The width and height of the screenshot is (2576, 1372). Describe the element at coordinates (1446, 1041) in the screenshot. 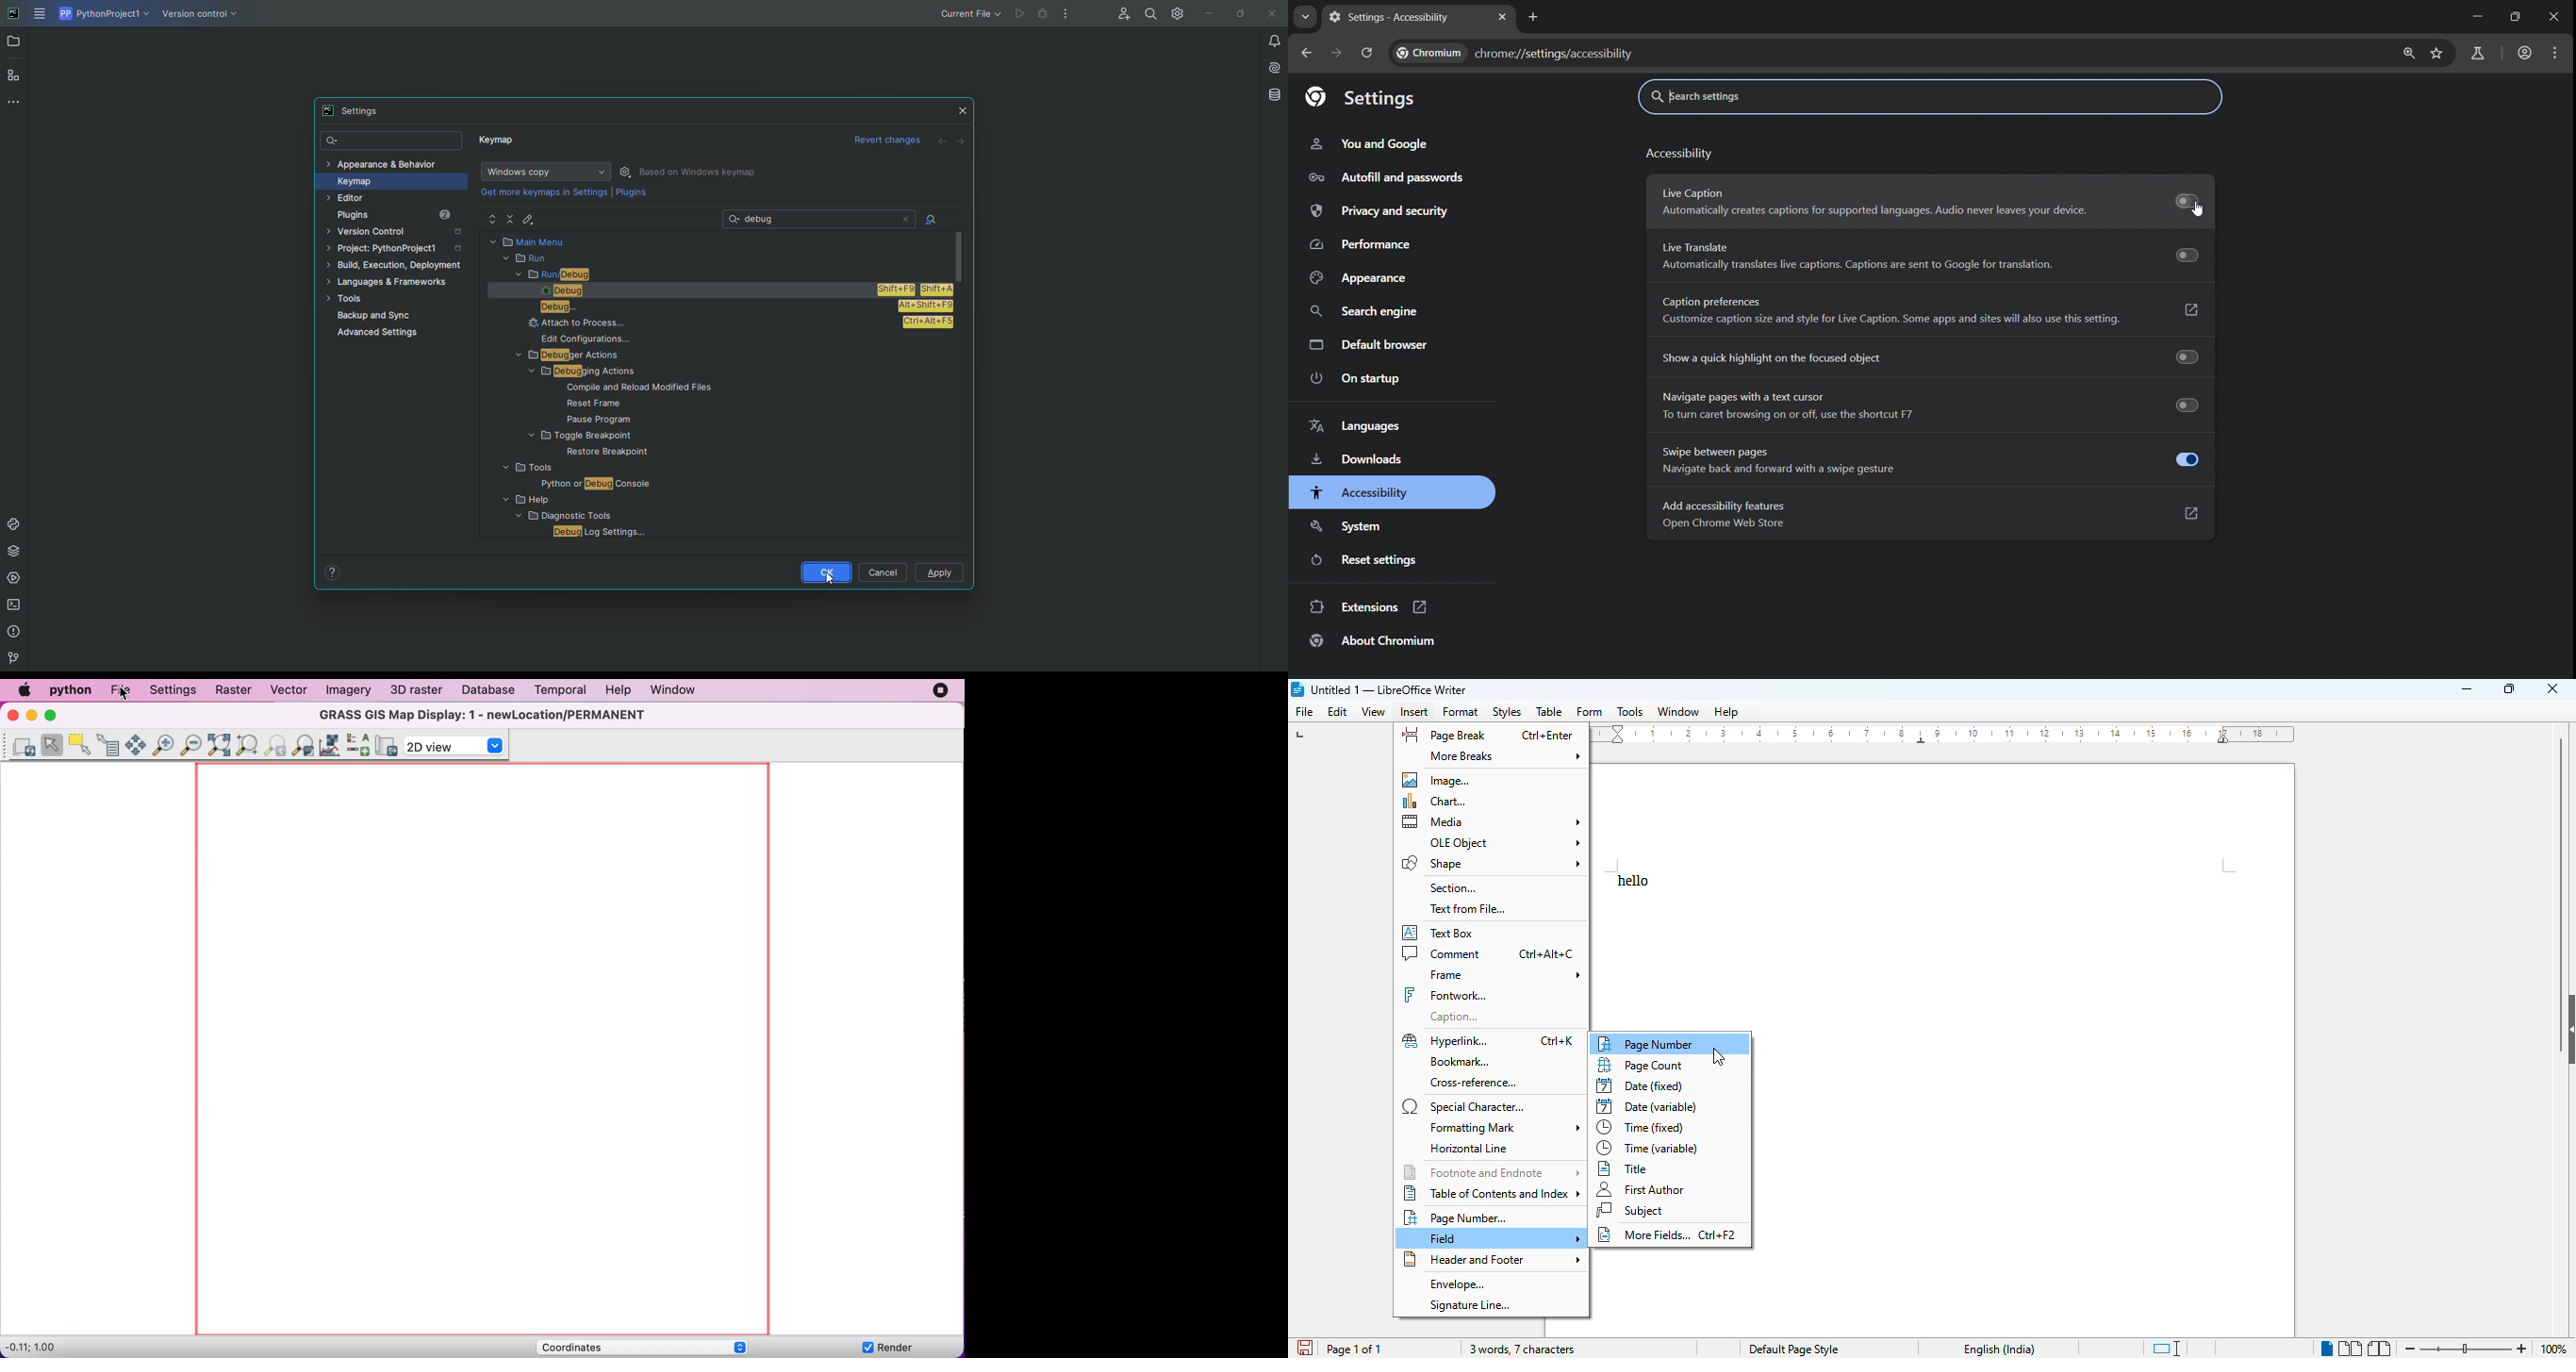

I see `hyperlink` at that location.